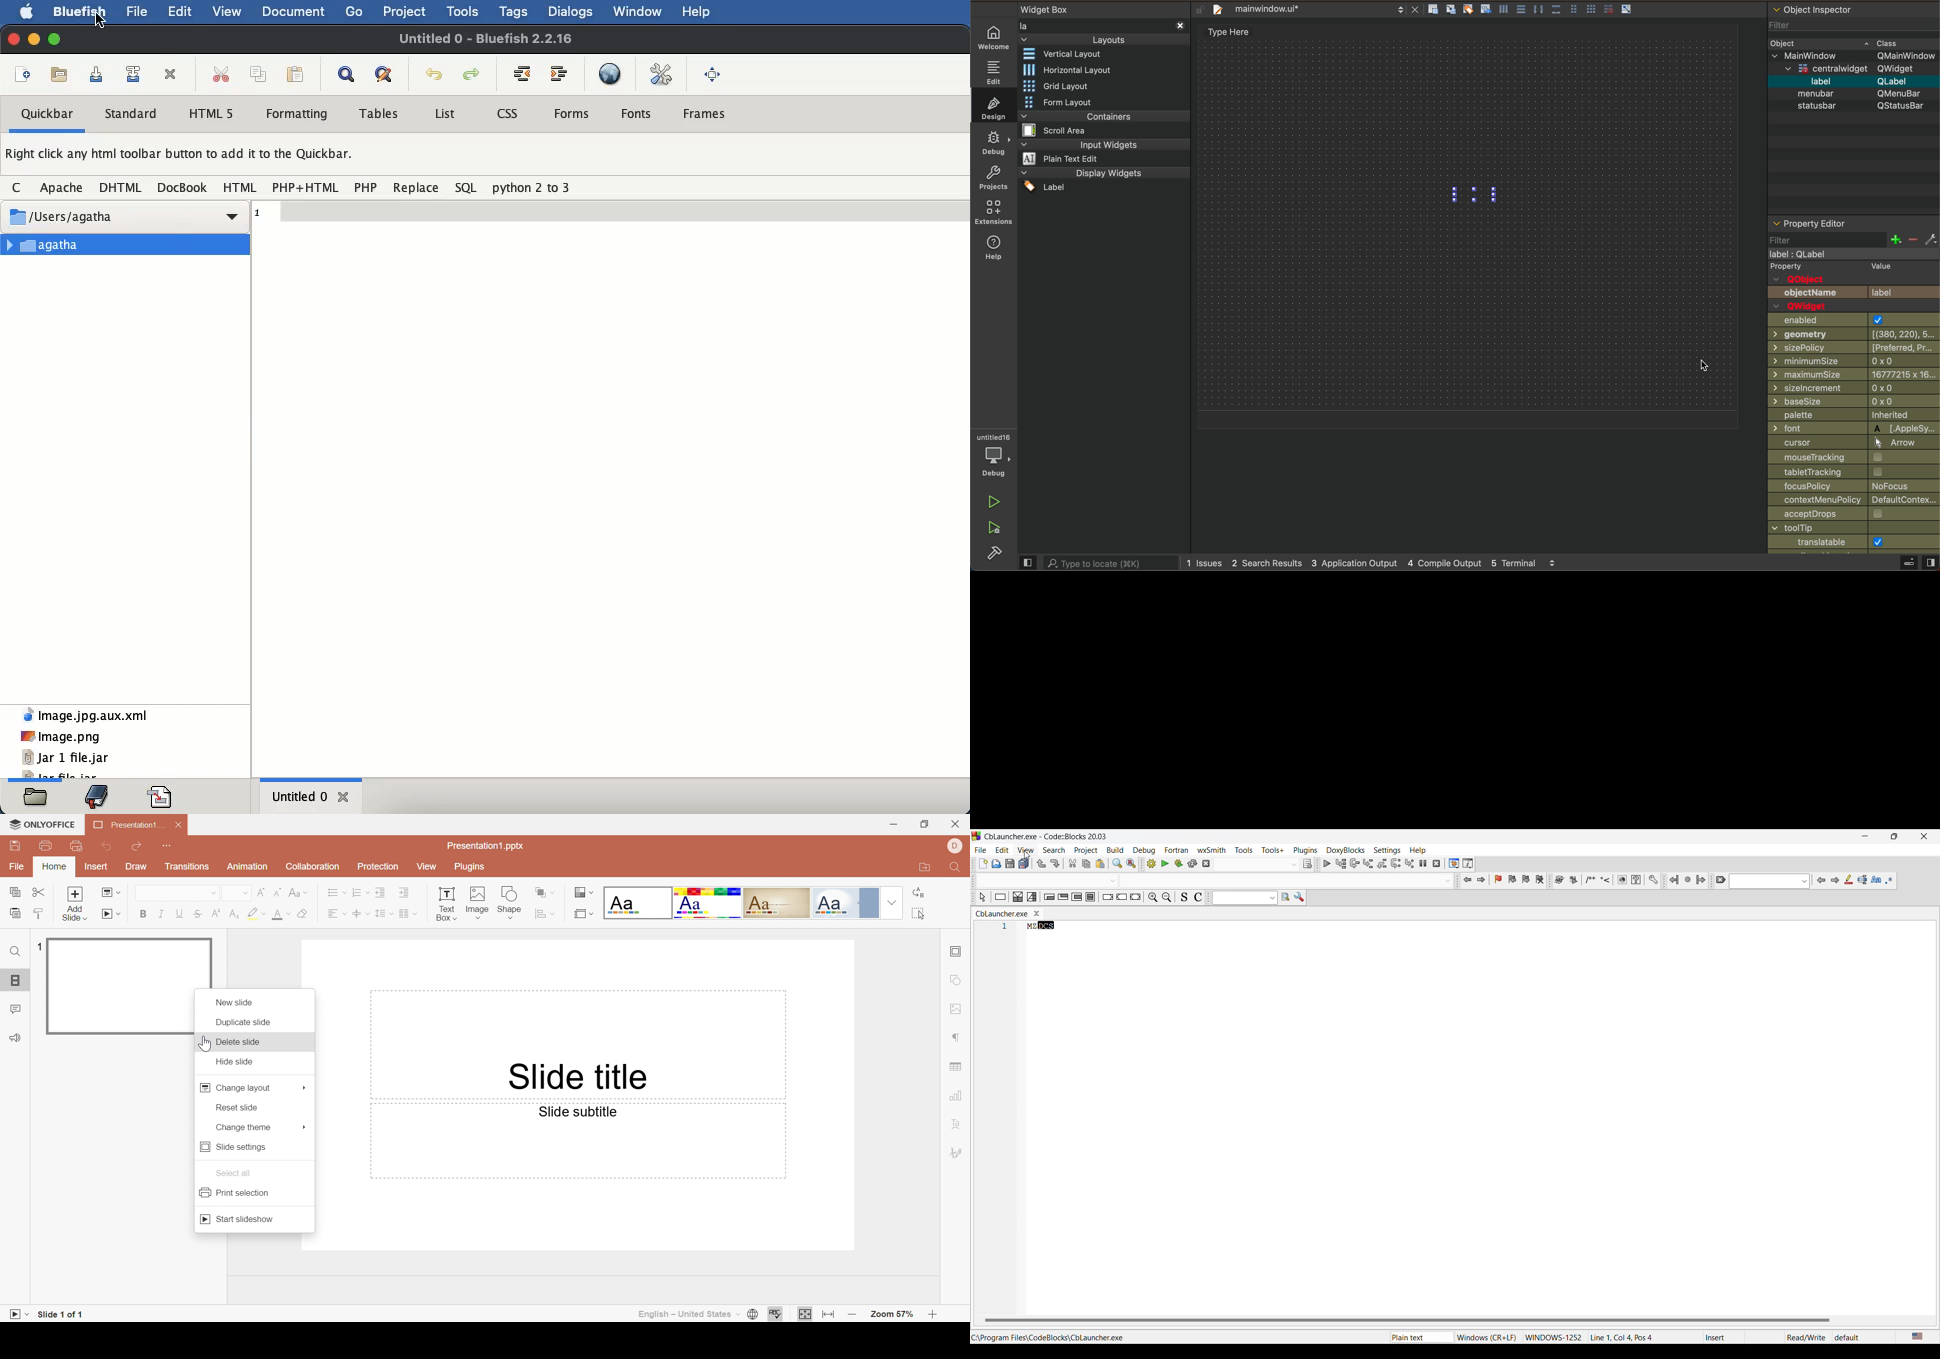  Describe the element at coordinates (332, 915) in the screenshot. I see `Text Align Left` at that location.